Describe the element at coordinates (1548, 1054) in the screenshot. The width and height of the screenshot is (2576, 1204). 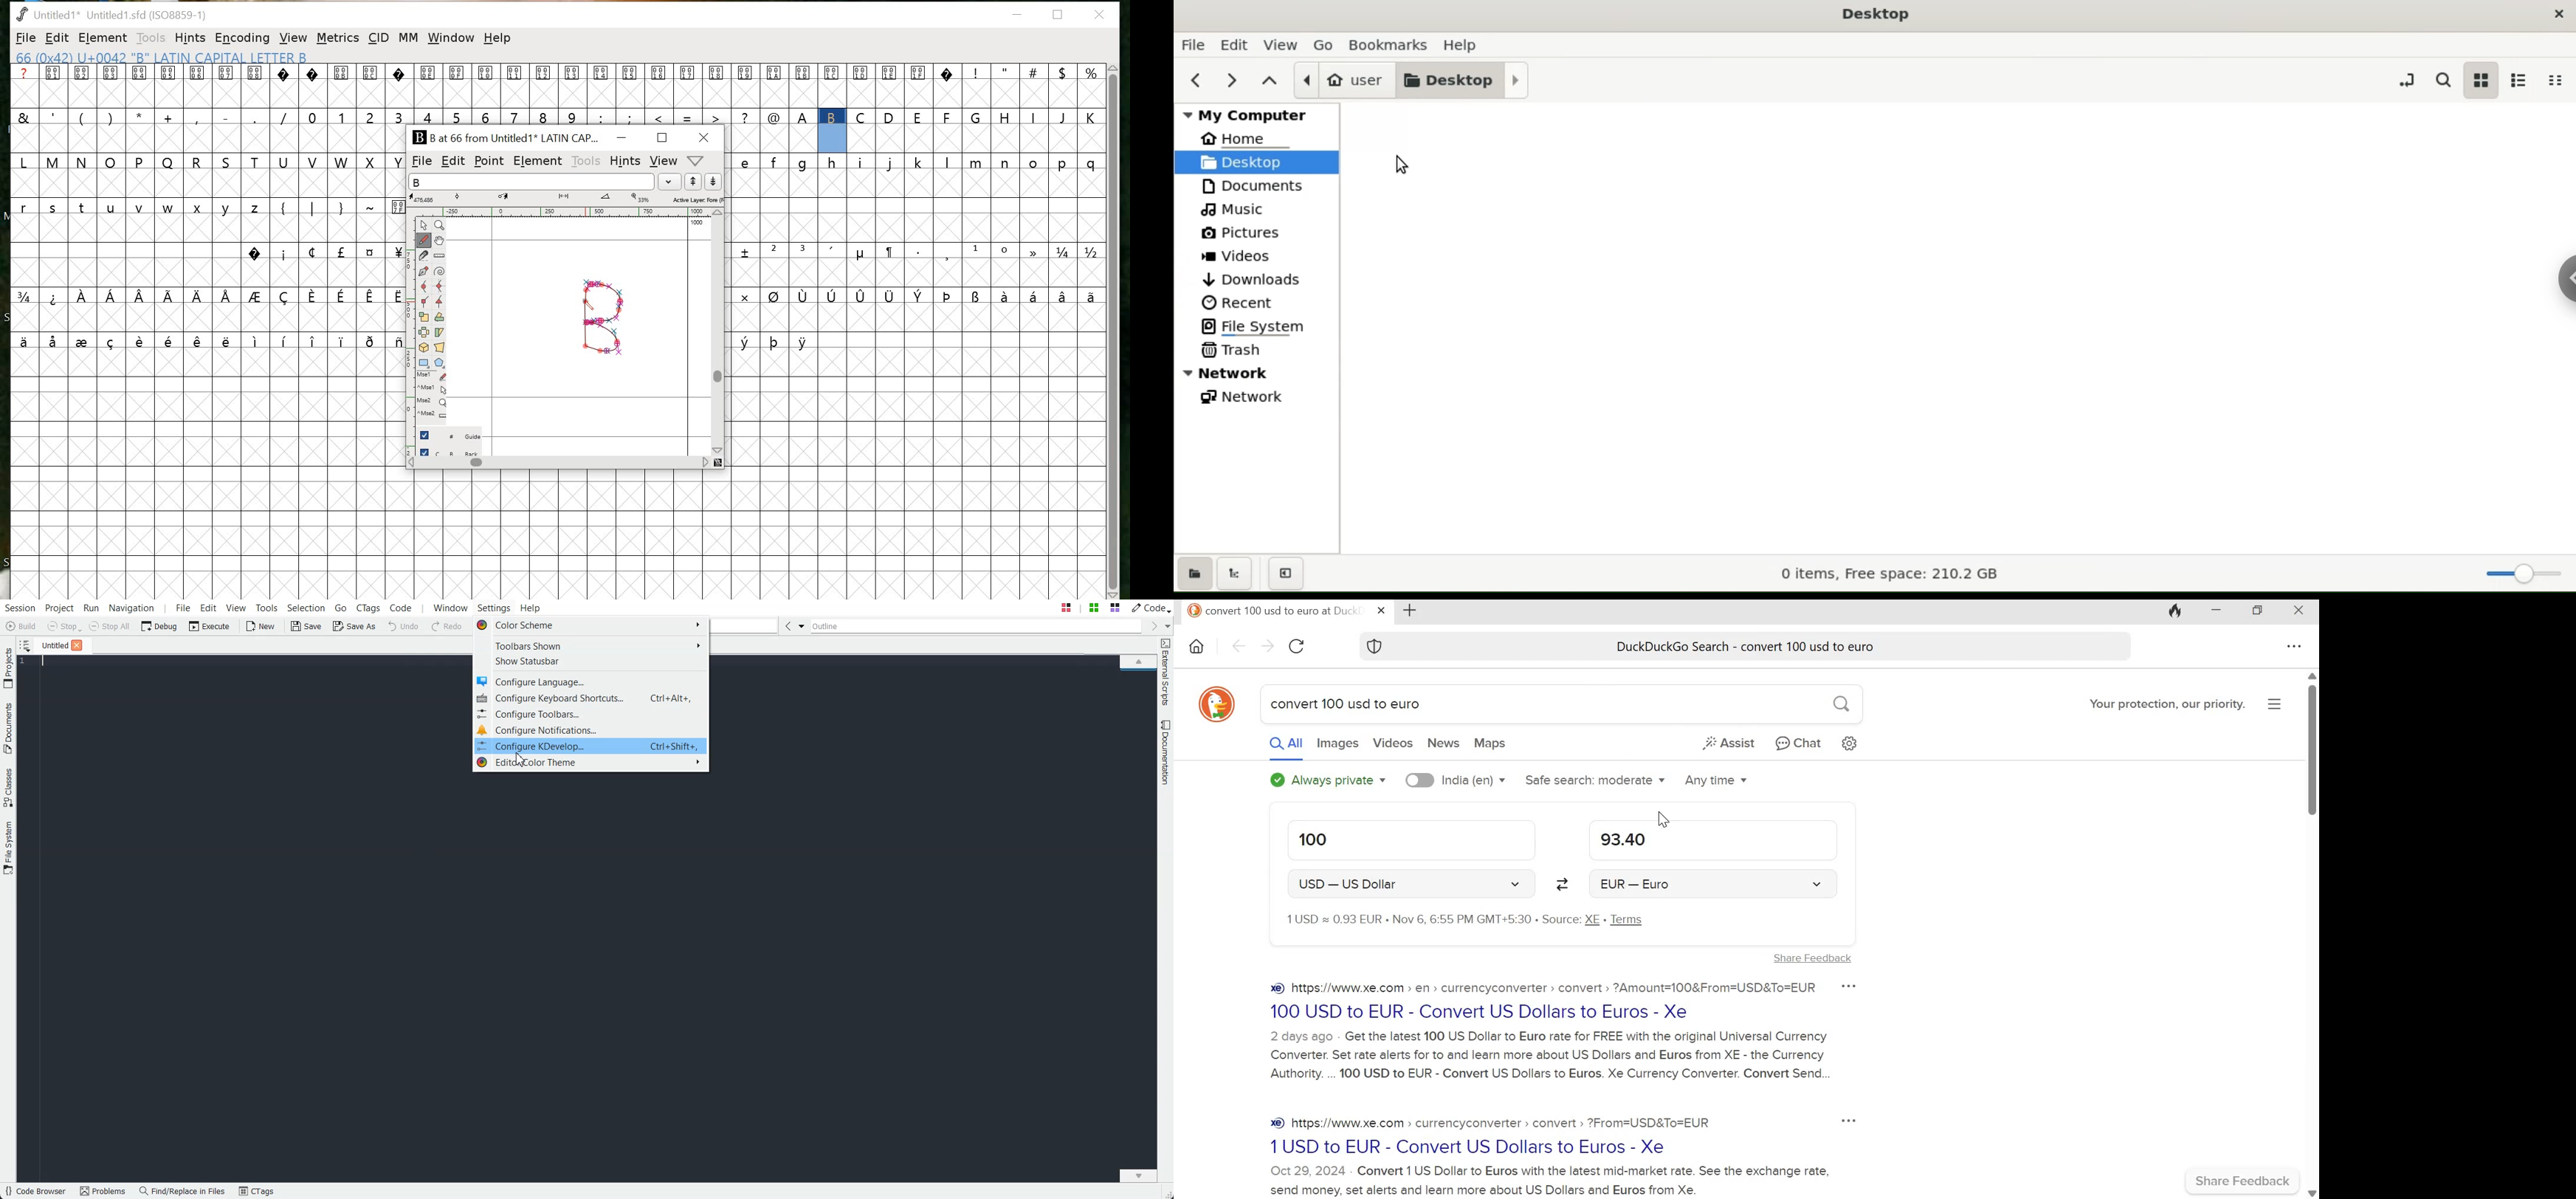
I see `Converter. Set rate alerts for to and learn more about US Dollars and Euros from XE - the Currency` at that location.